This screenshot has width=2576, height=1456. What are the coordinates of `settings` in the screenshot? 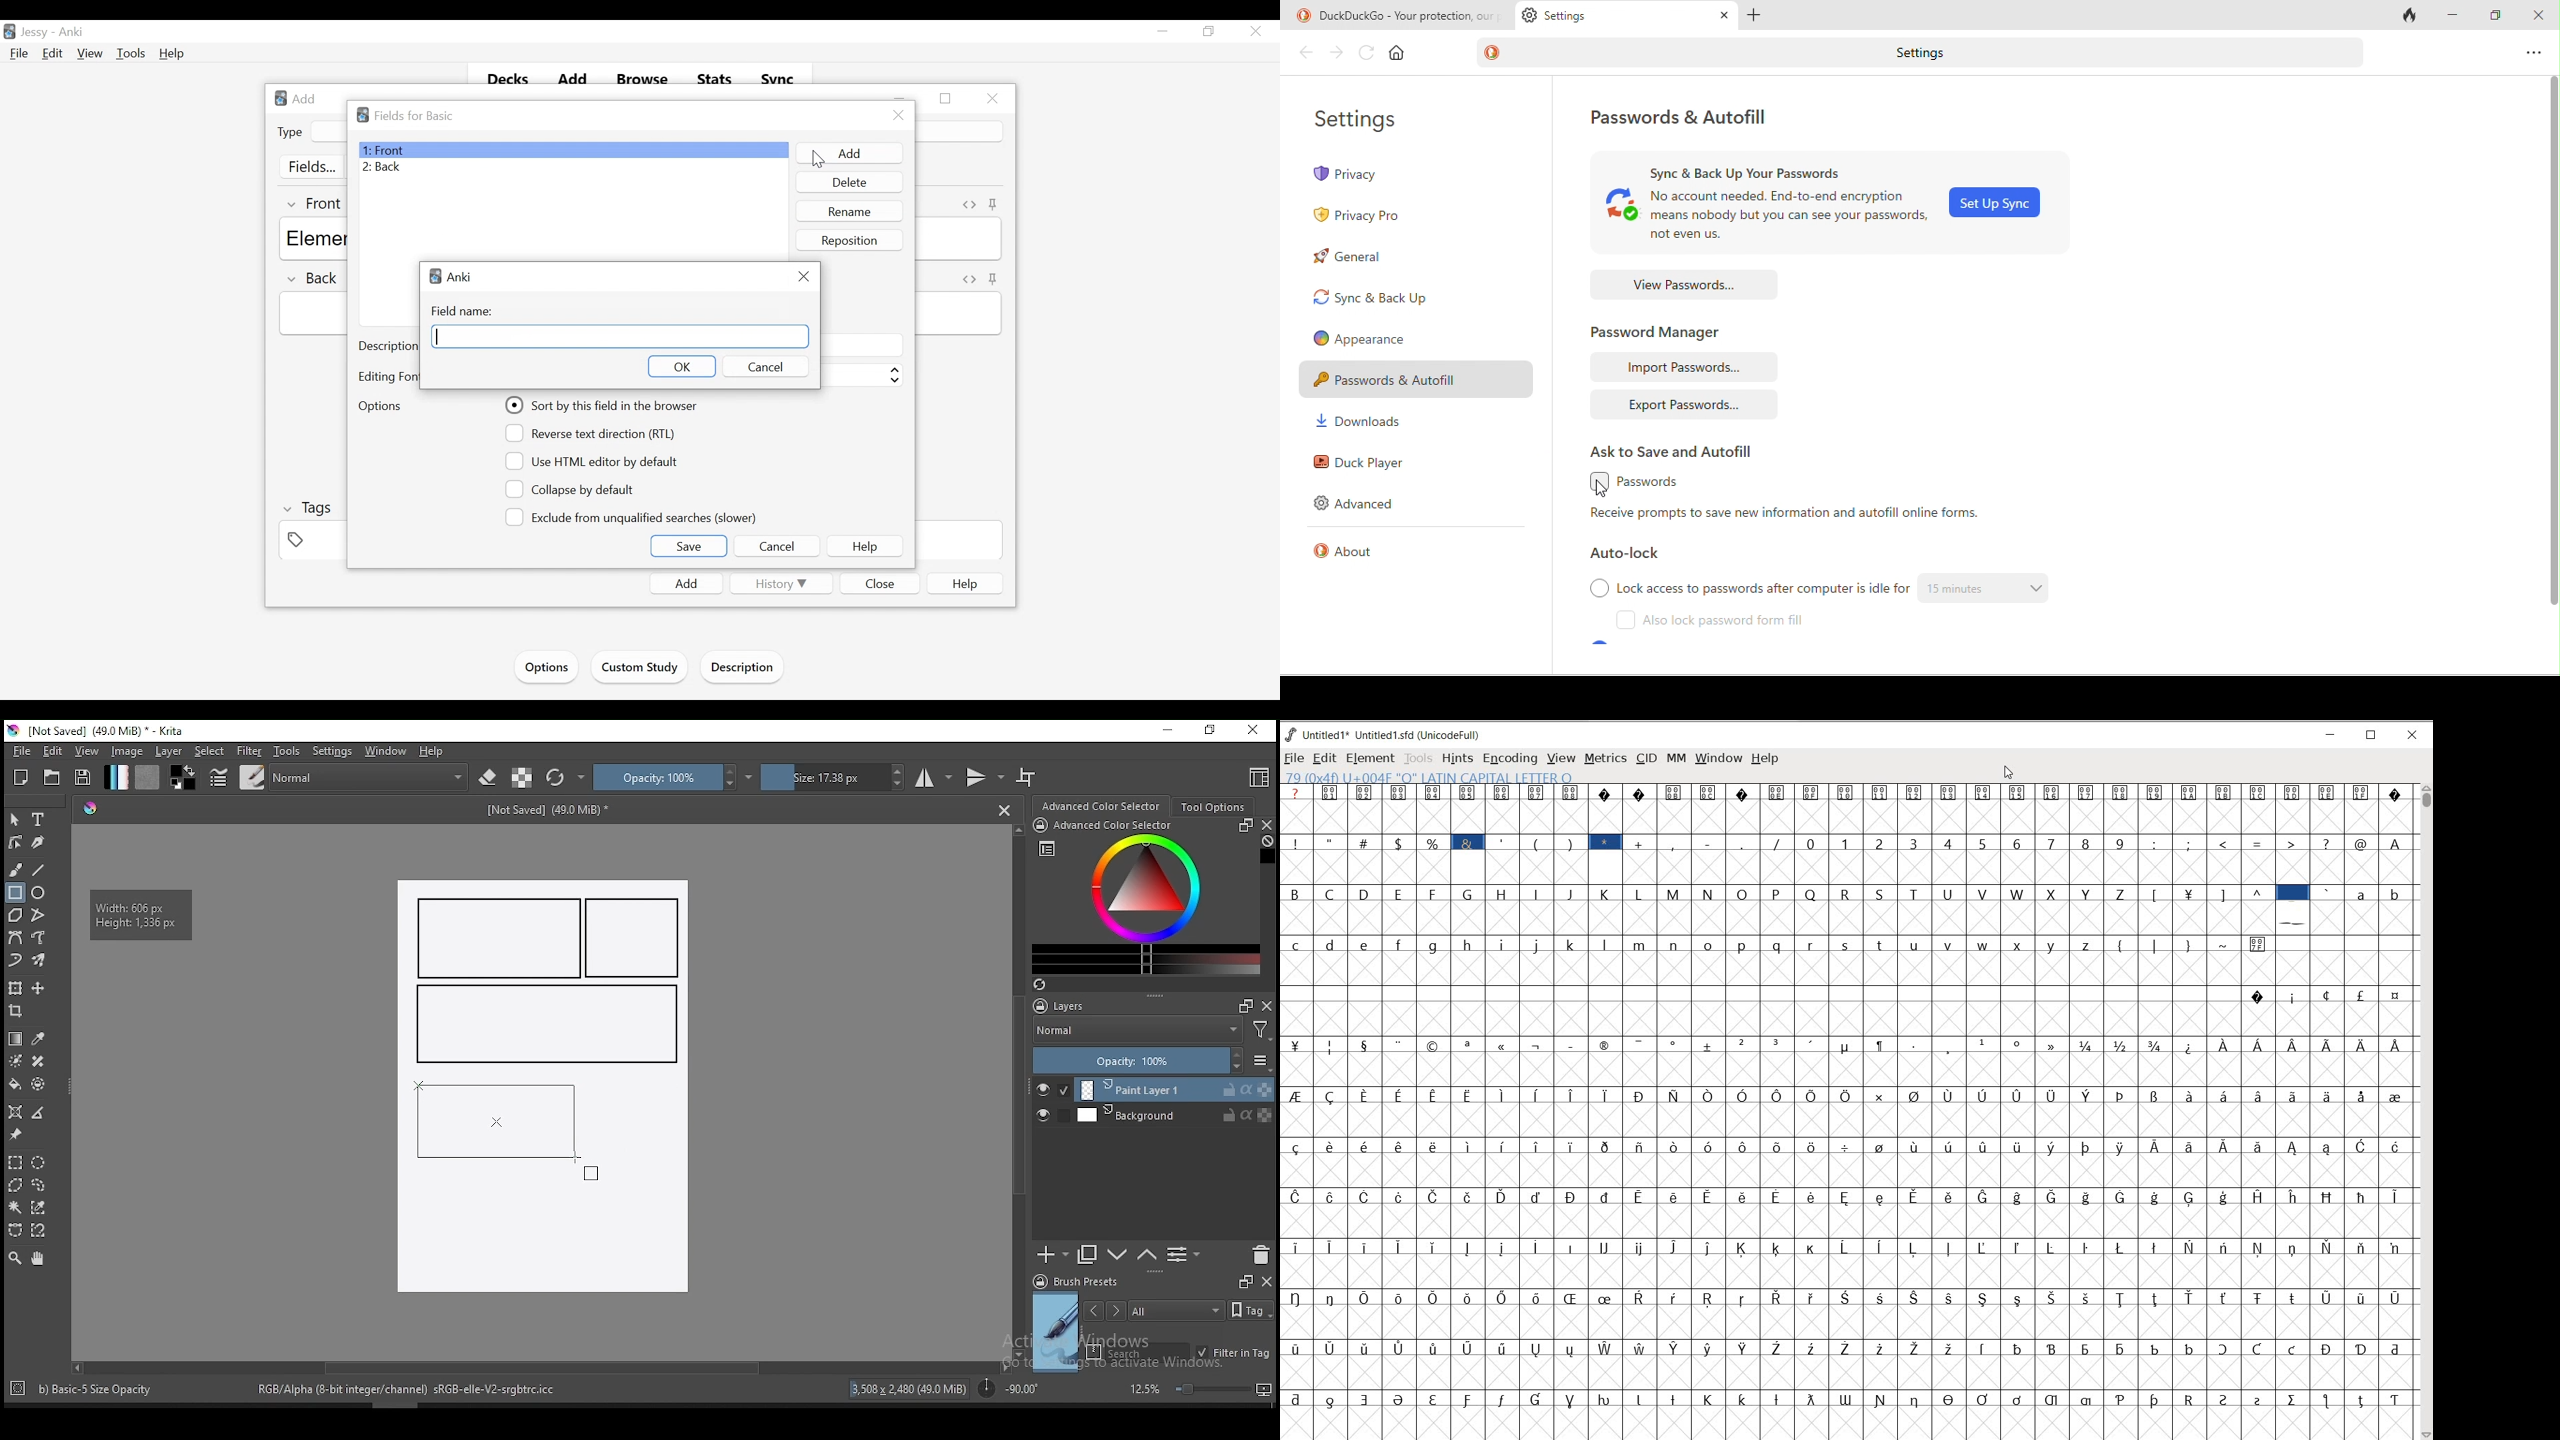 It's located at (332, 751).